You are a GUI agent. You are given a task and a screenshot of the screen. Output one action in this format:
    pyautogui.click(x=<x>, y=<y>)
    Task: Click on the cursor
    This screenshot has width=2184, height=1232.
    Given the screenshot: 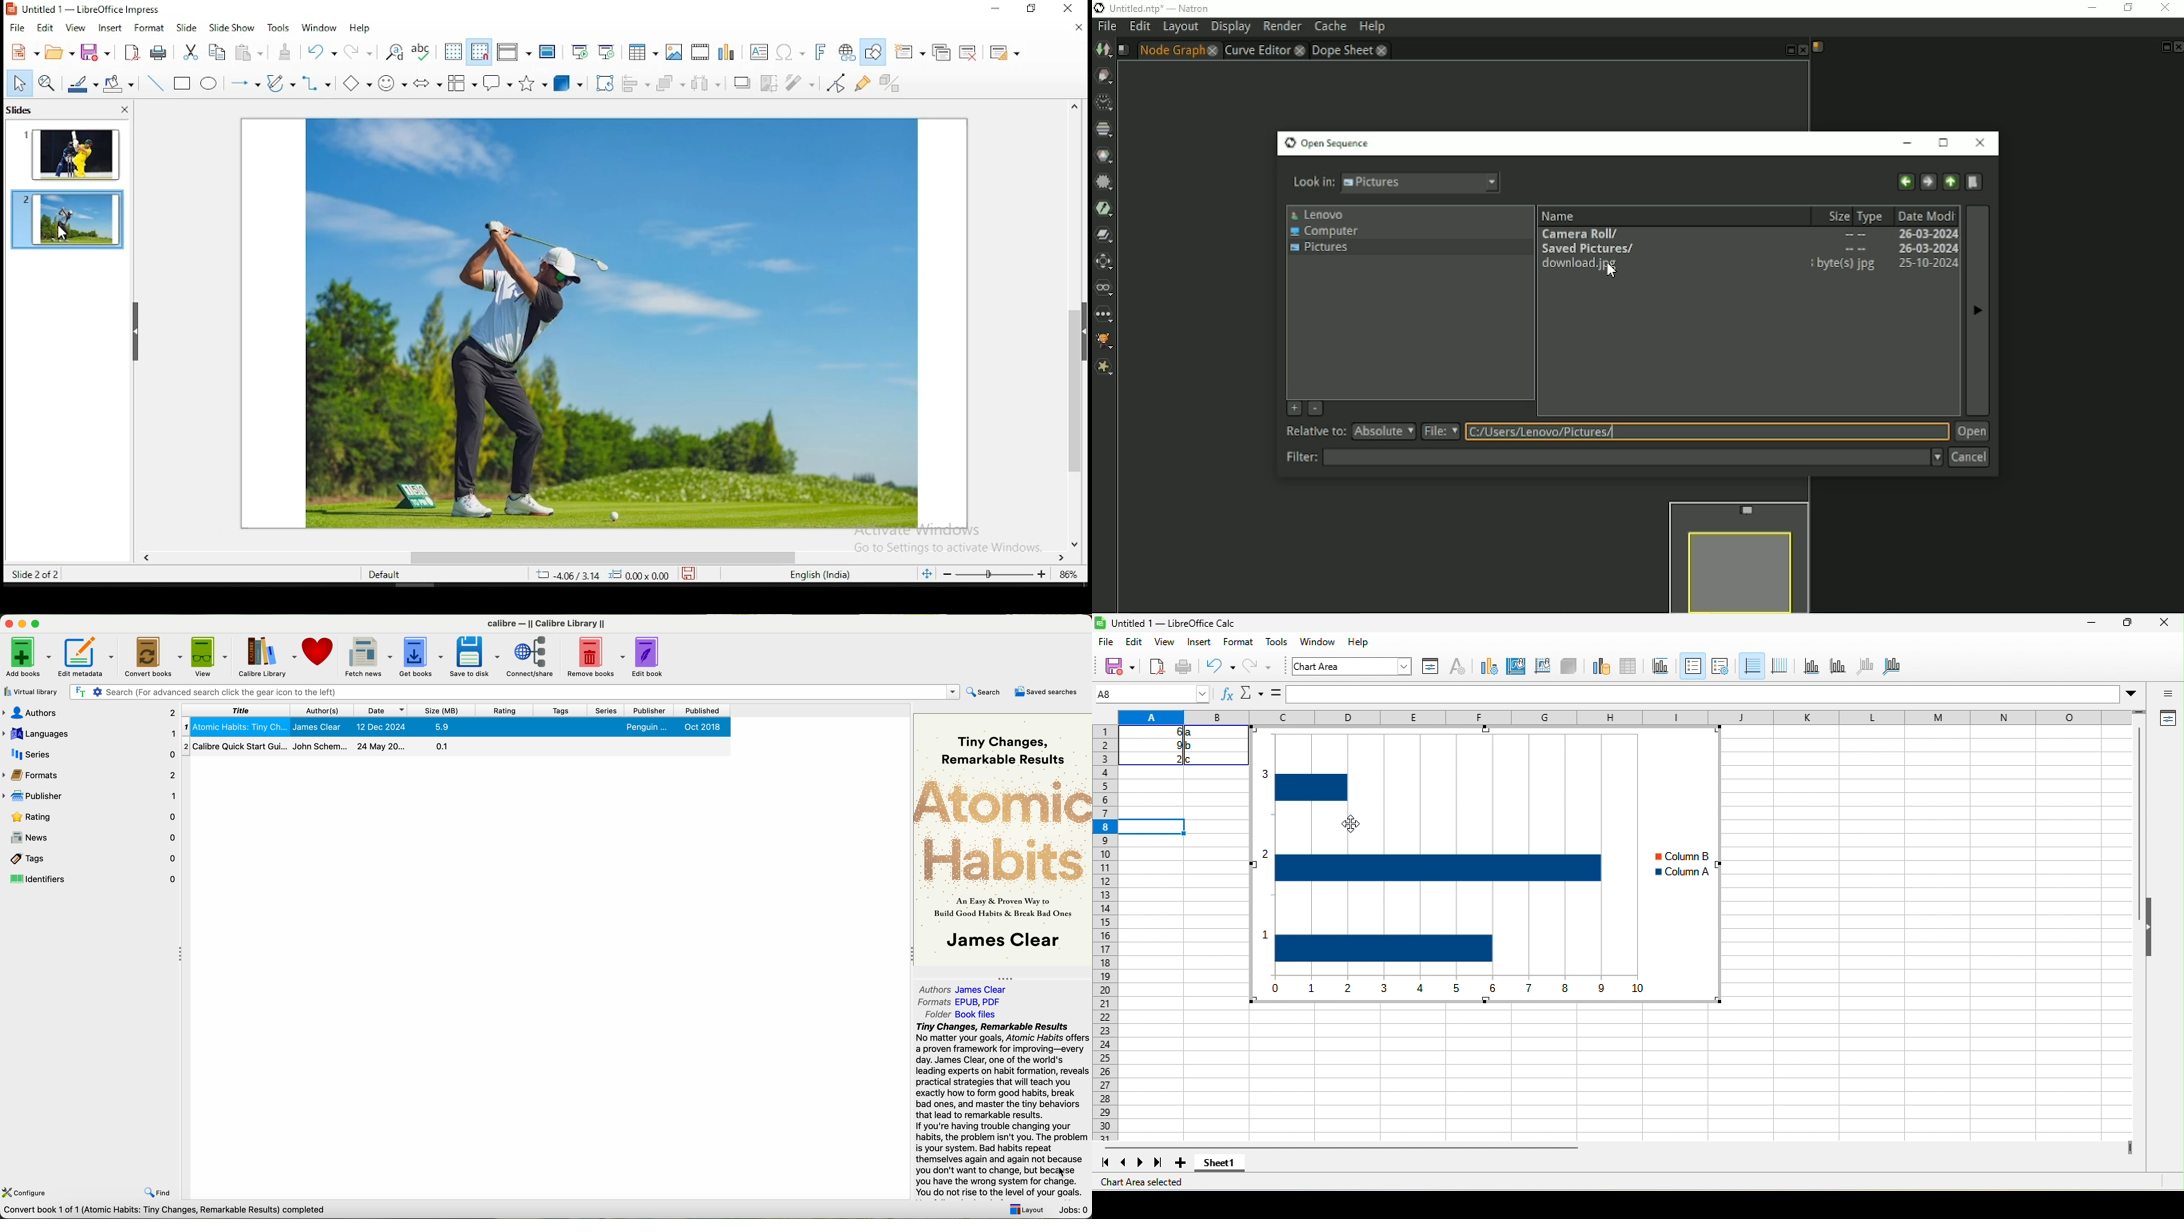 What is the action you would take?
    pyautogui.click(x=1355, y=827)
    